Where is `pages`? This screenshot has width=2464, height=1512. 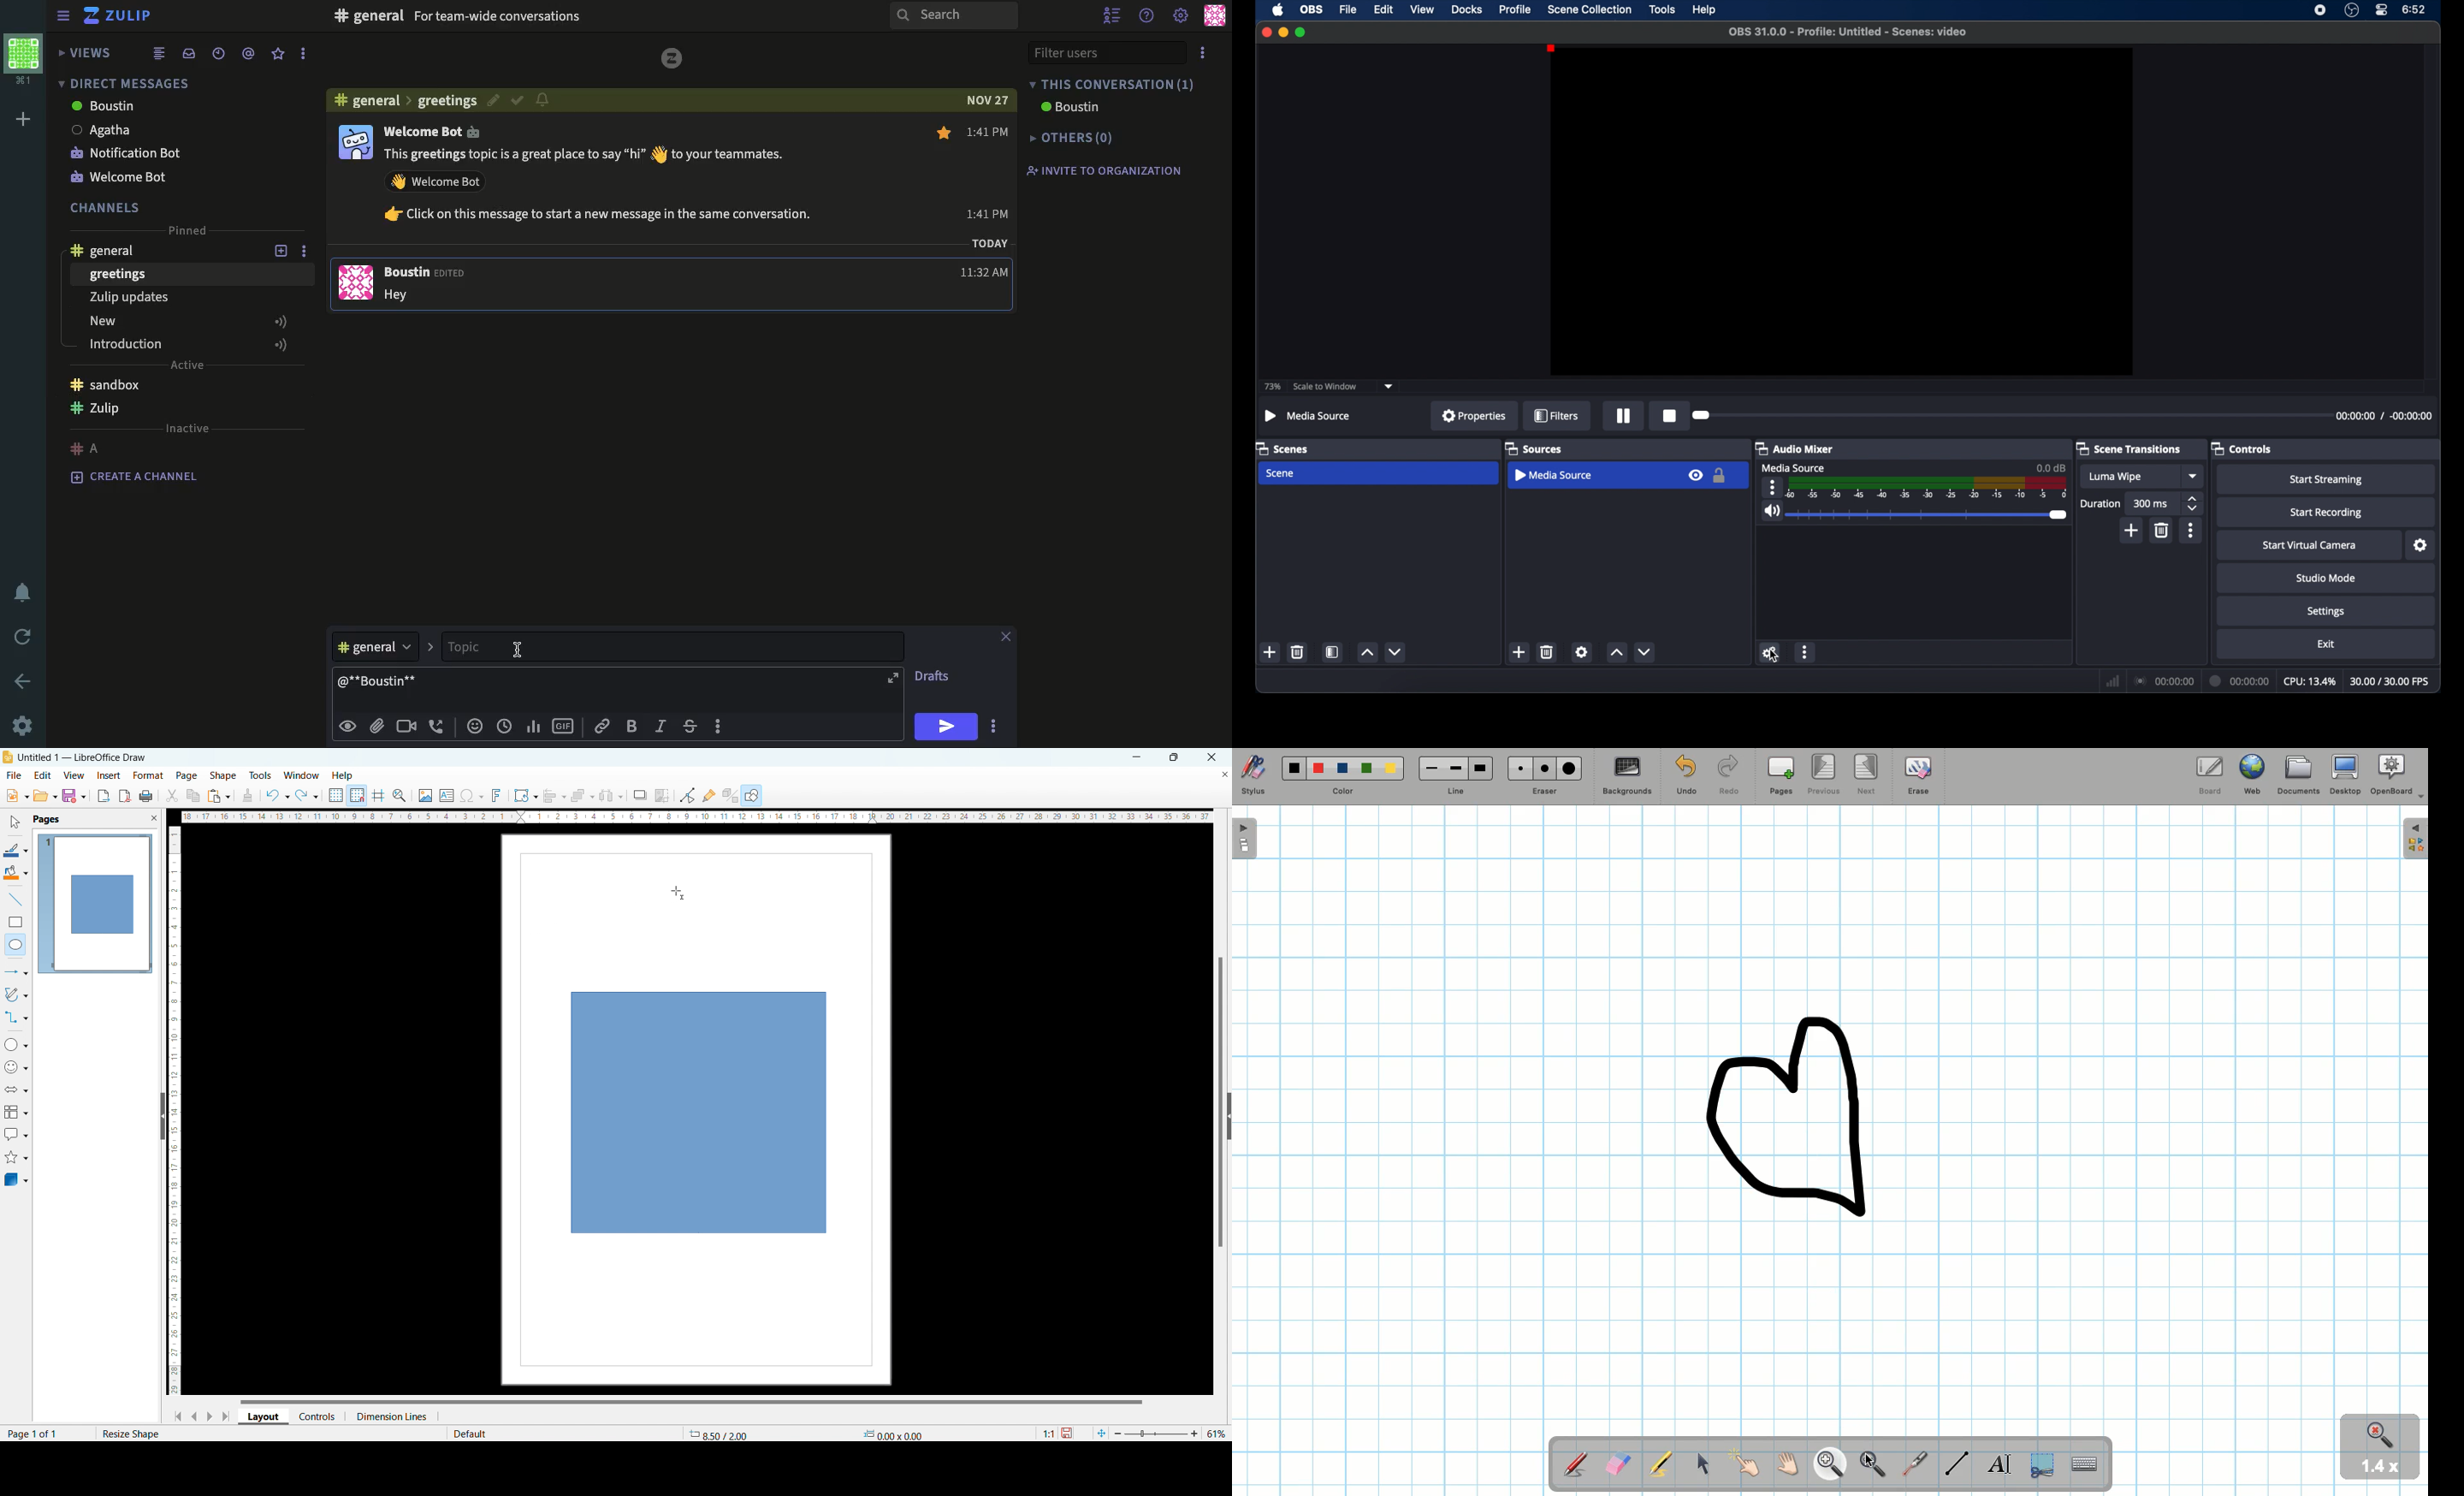
pages is located at coordinates (46, 819).